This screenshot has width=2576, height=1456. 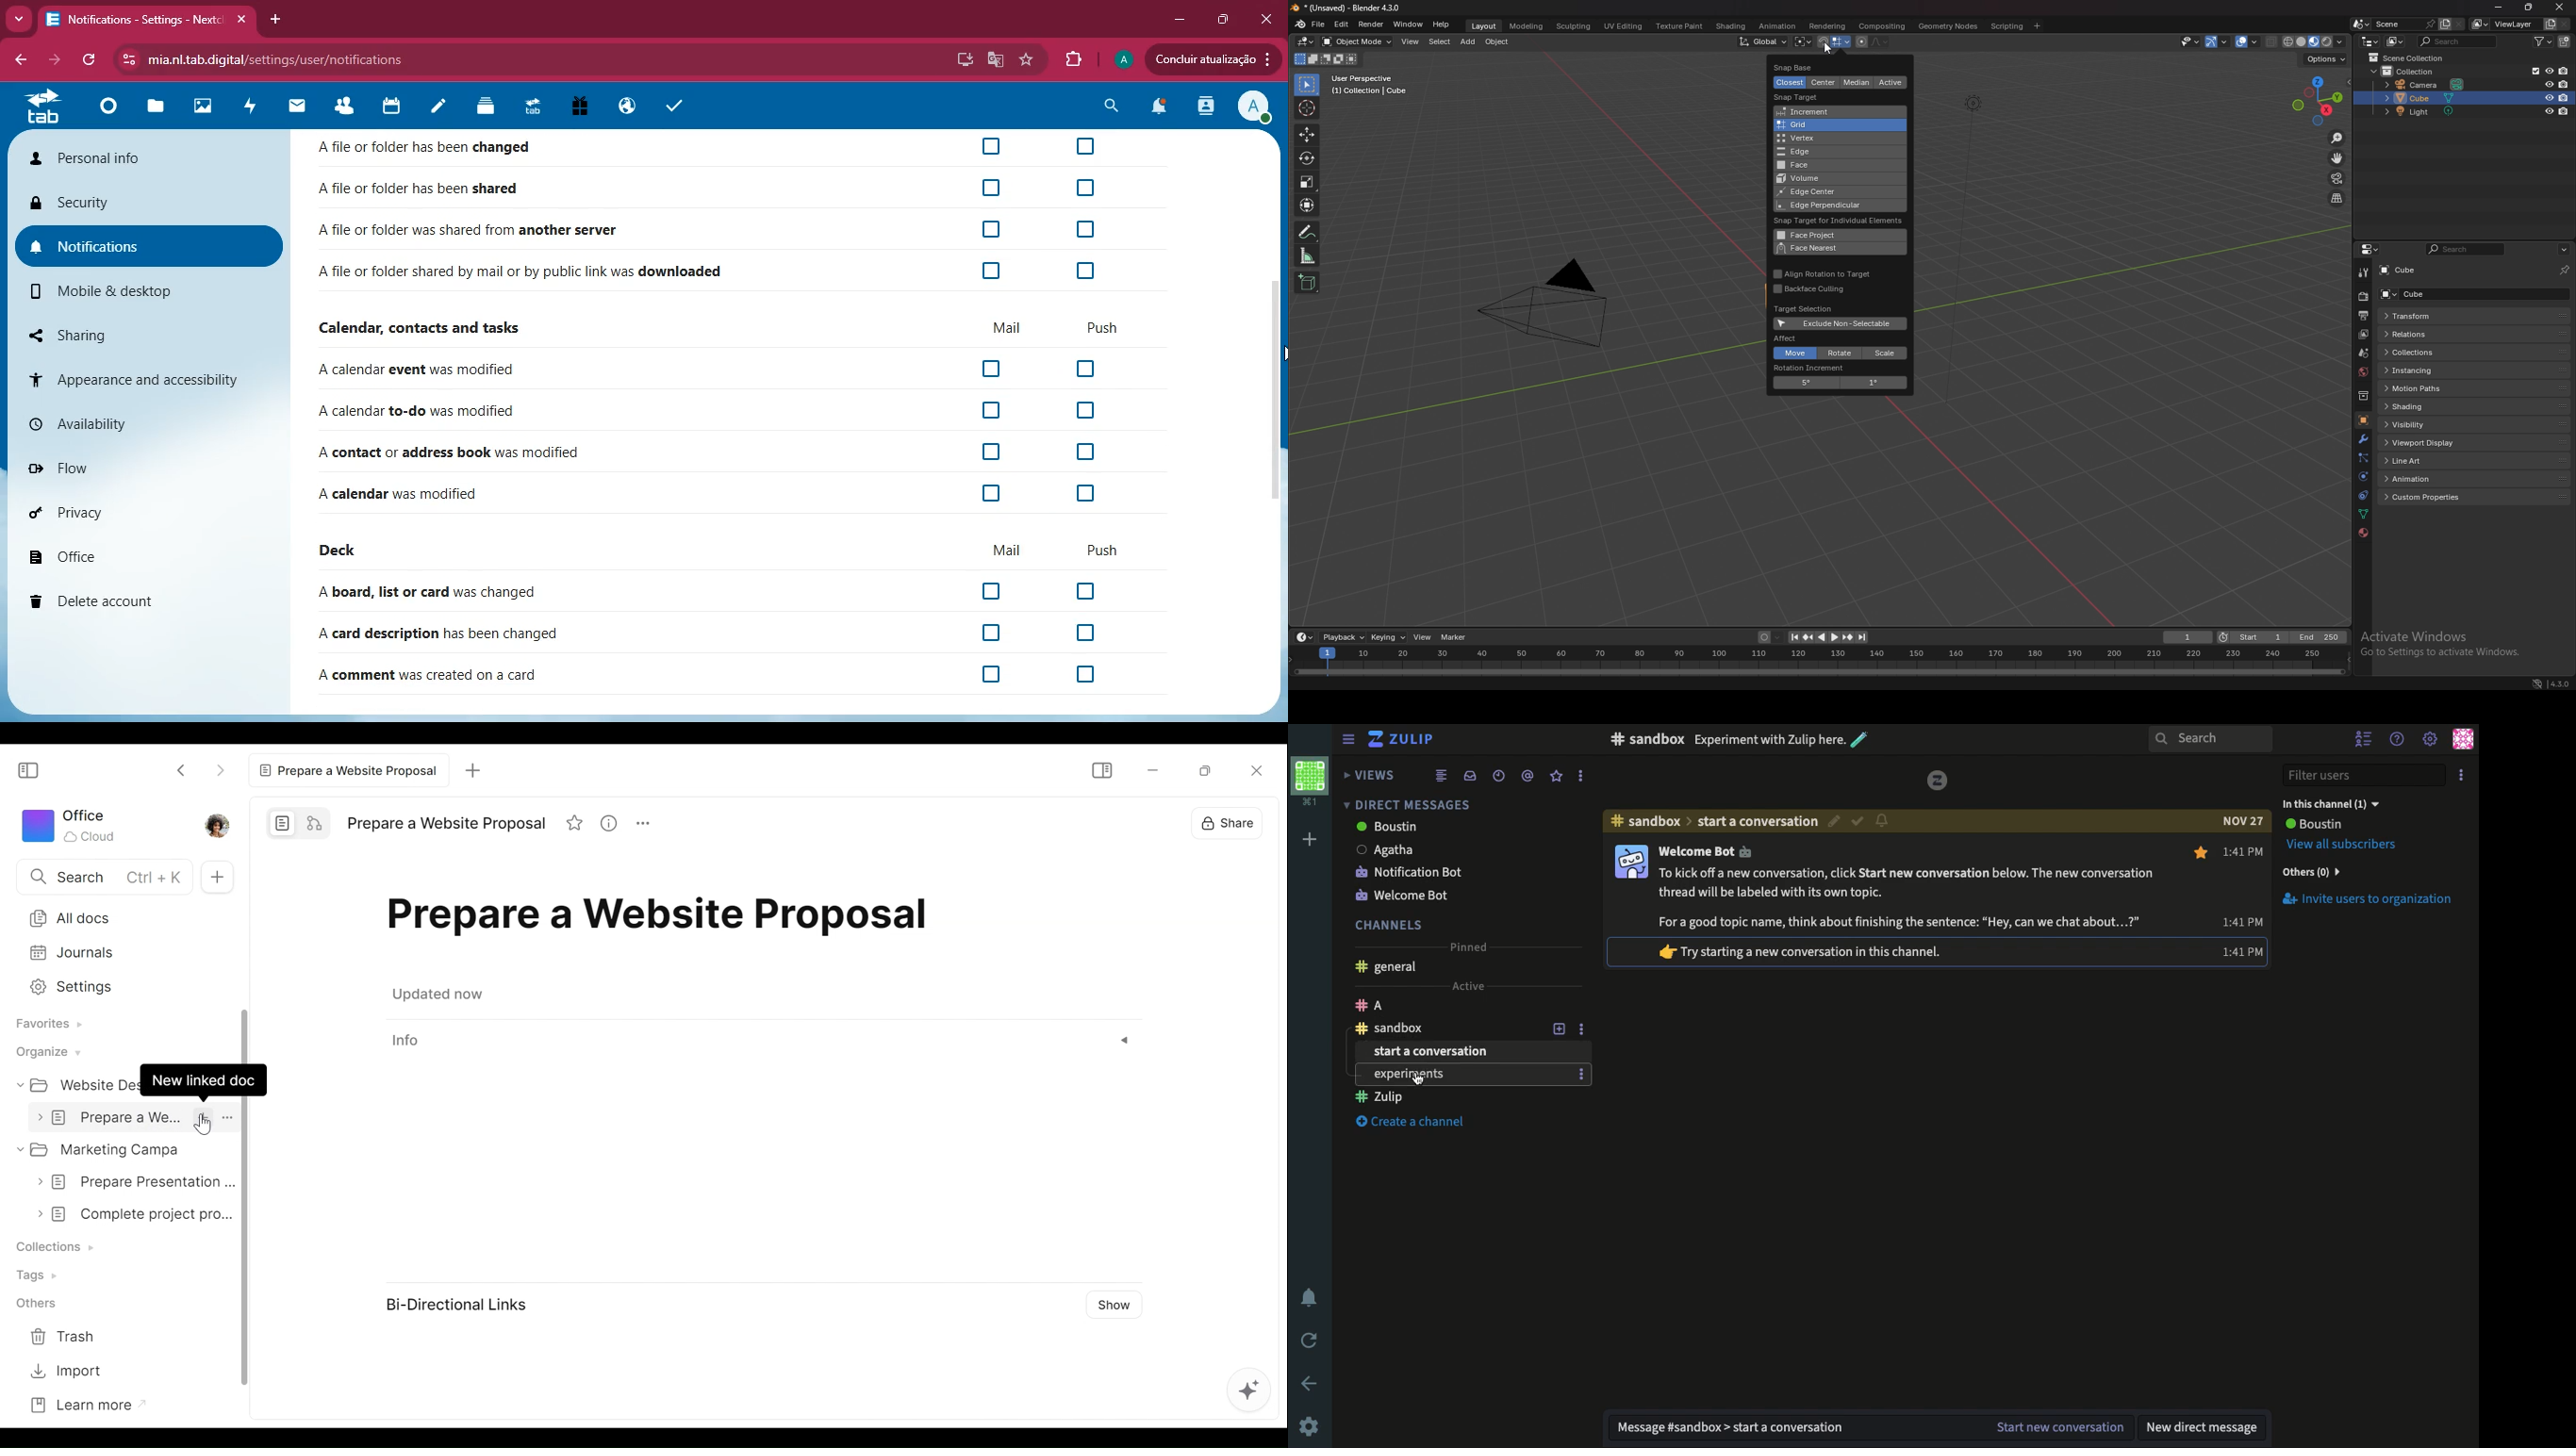 I want to click on Notification, so click(x=1311, y=1300).